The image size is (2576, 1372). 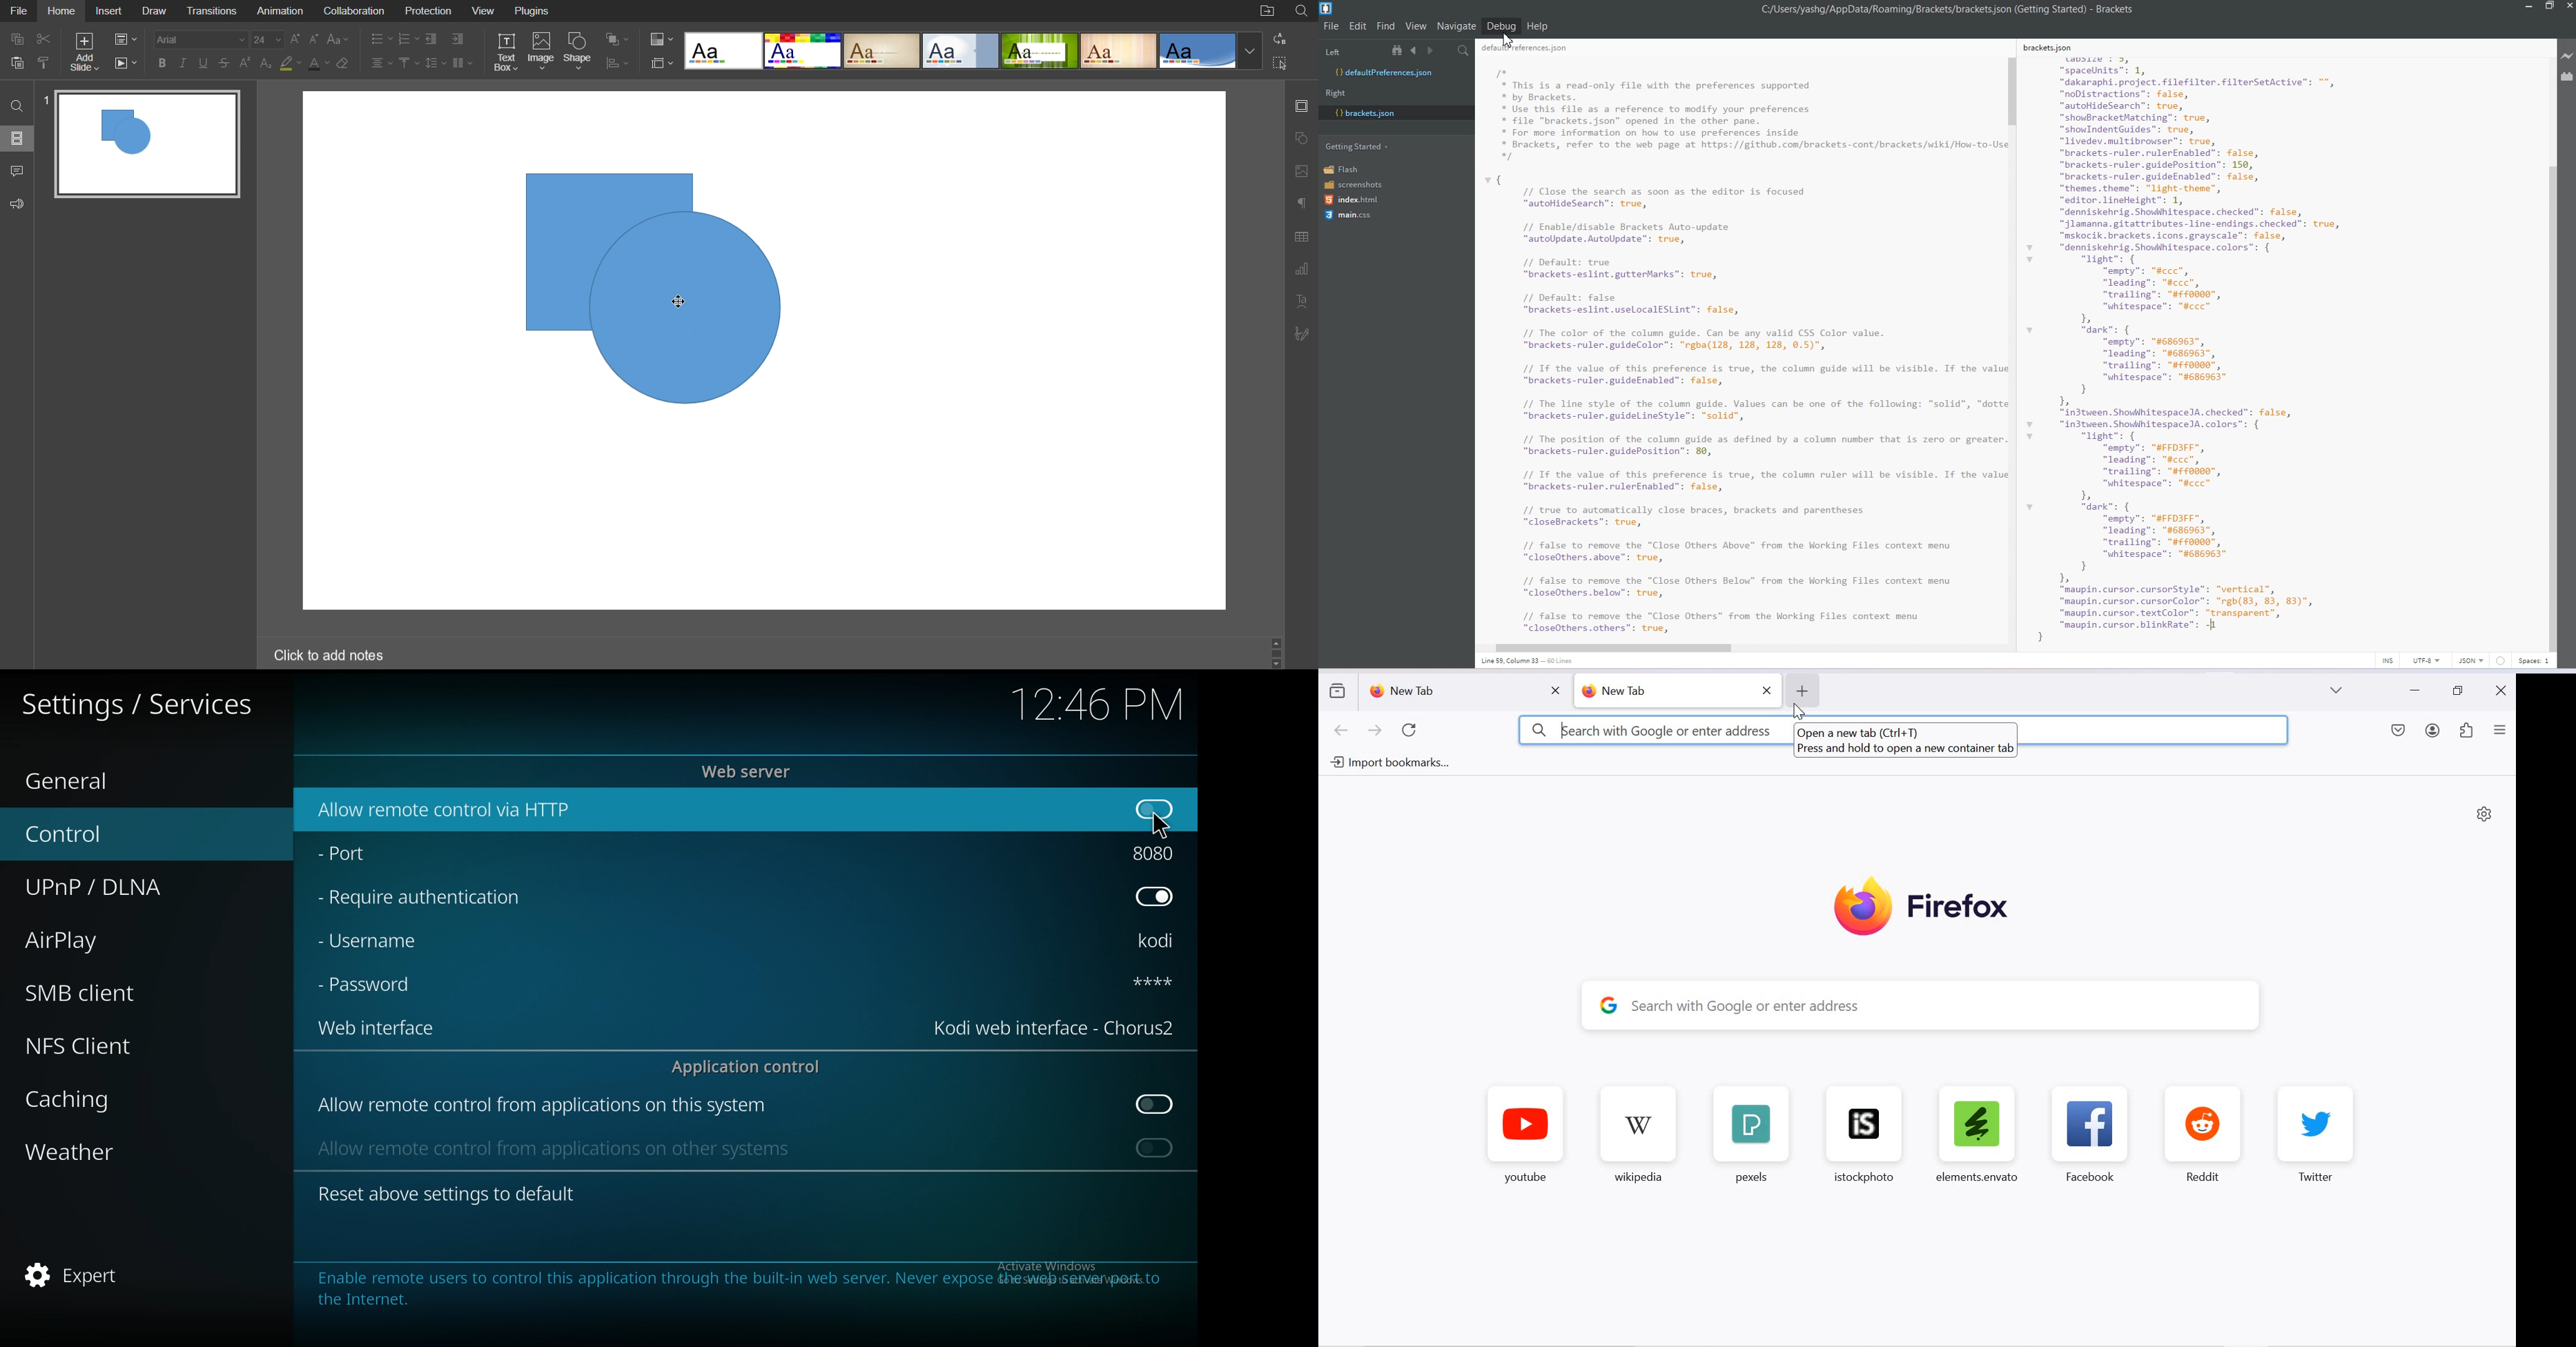 I want to click on Defaultpreferences.json, so click(x=1396, y=73).